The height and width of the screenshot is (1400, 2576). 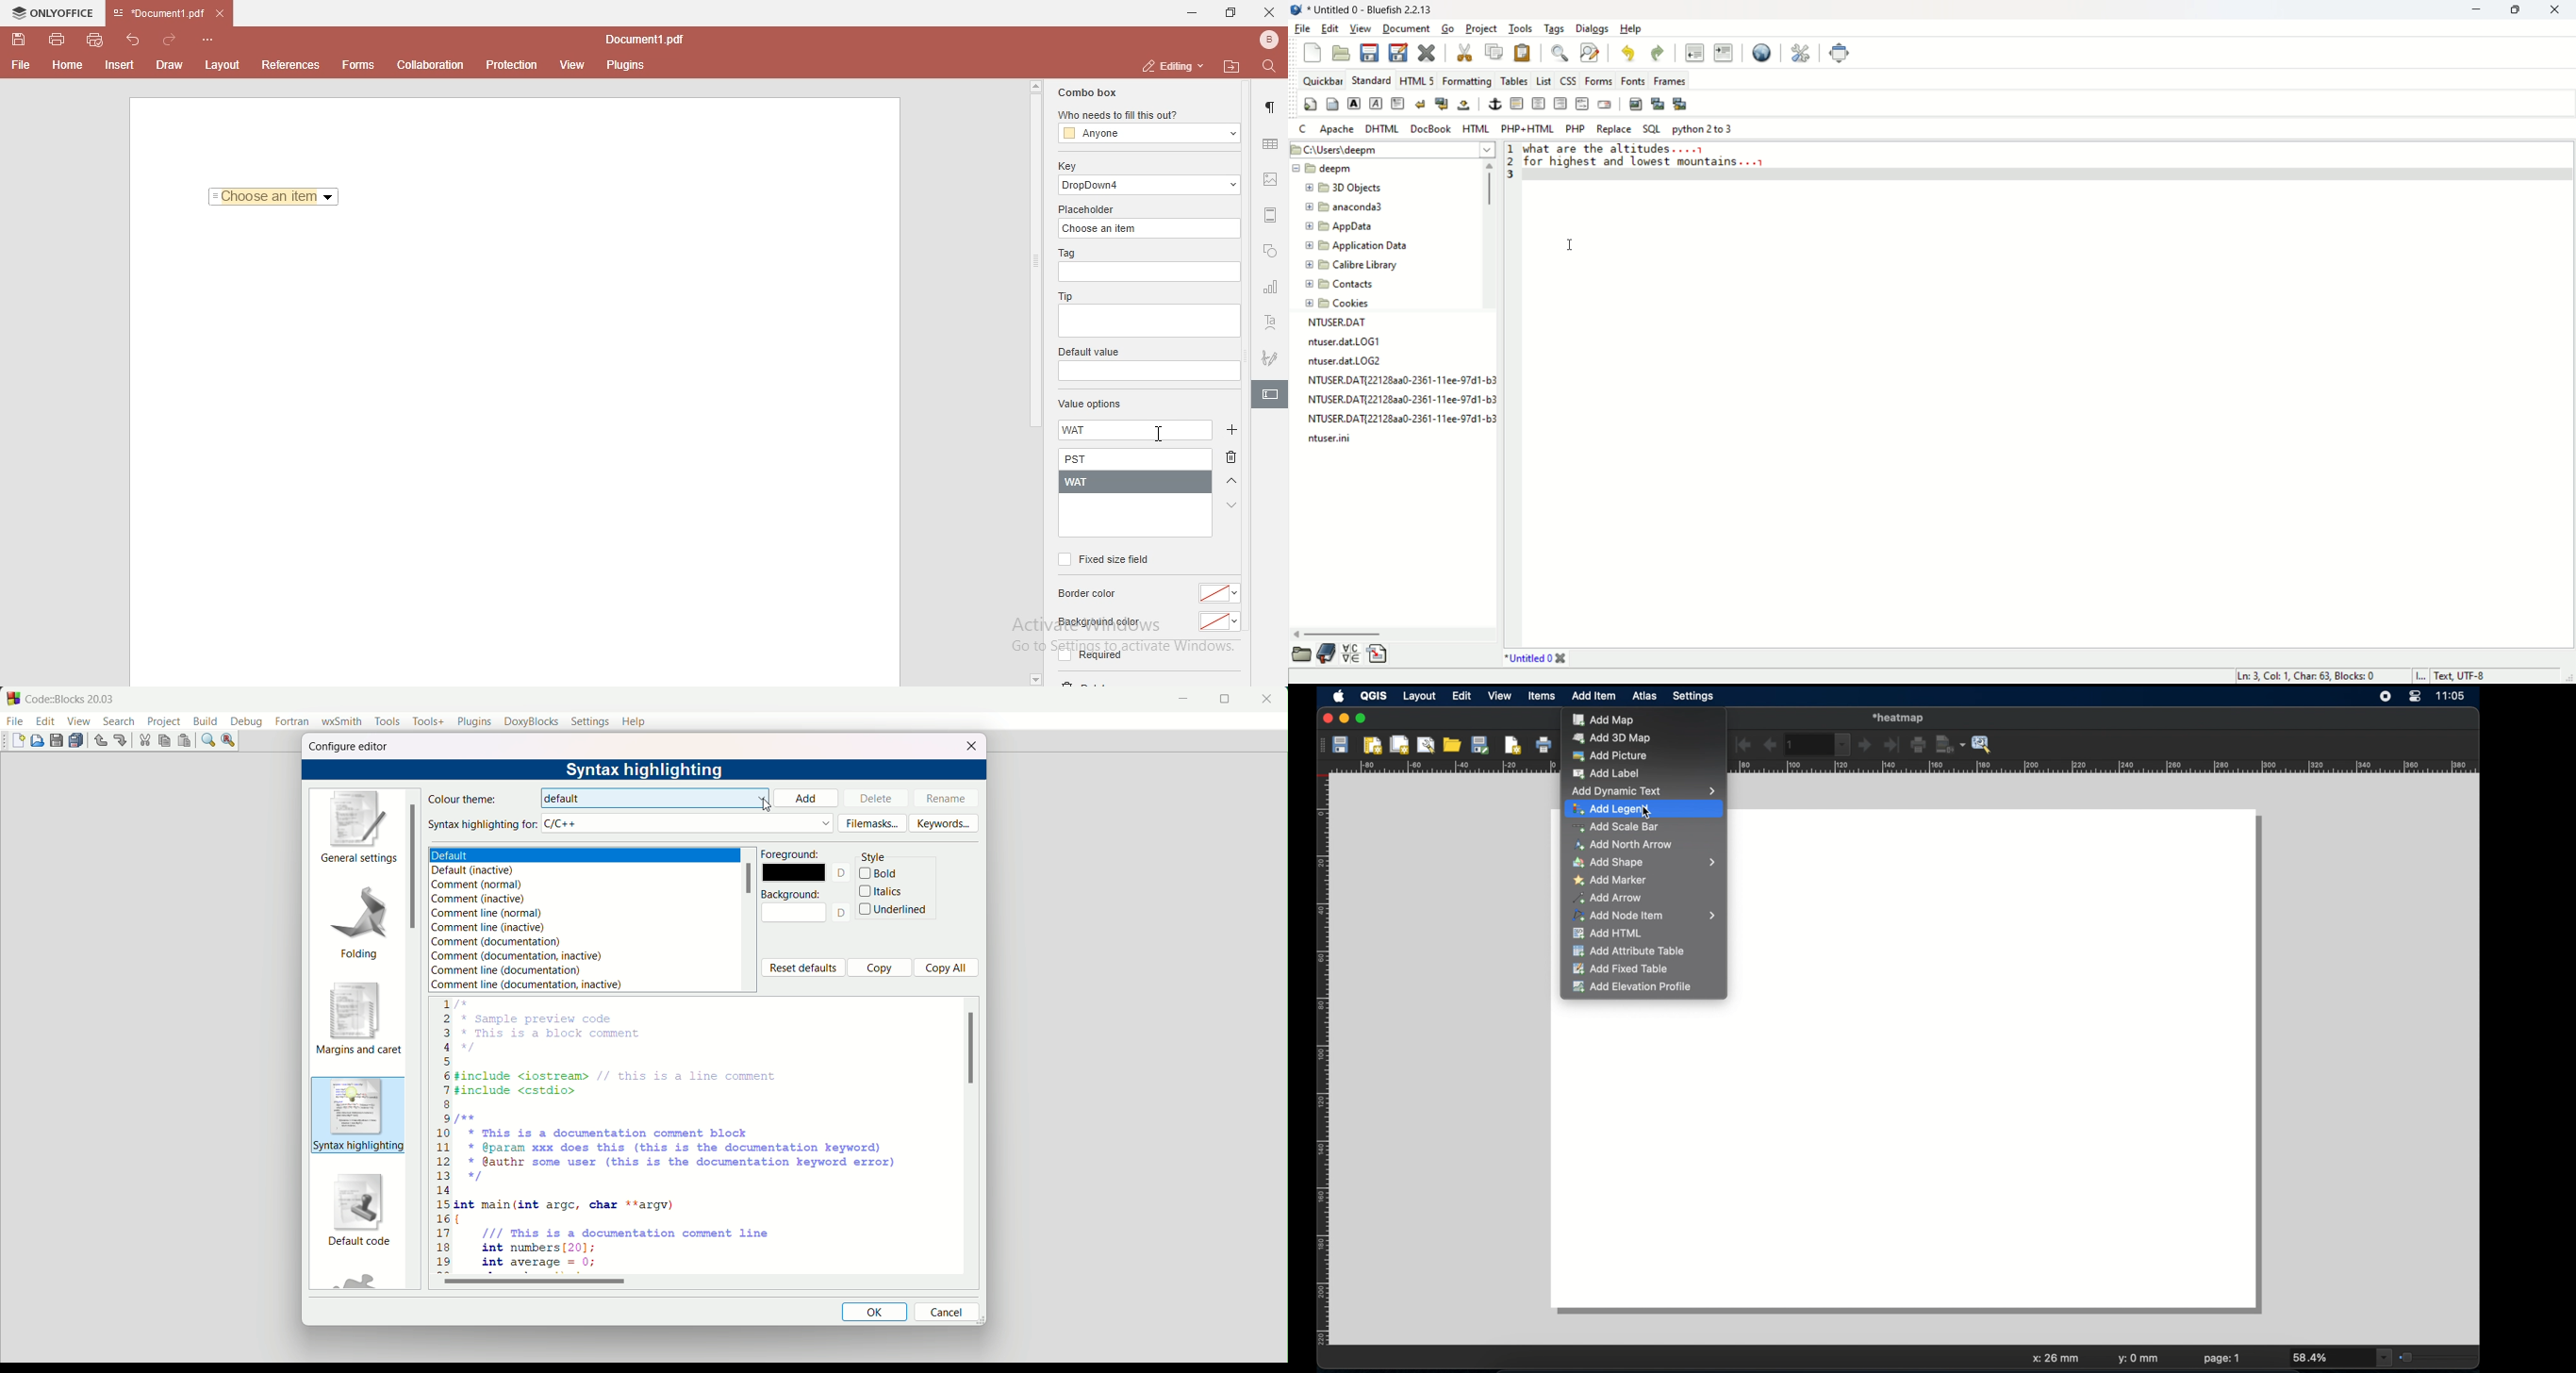 What do you see at coordinates (183, 741) in the screenshot?
I see `paste` at bounding box center [183, 741].